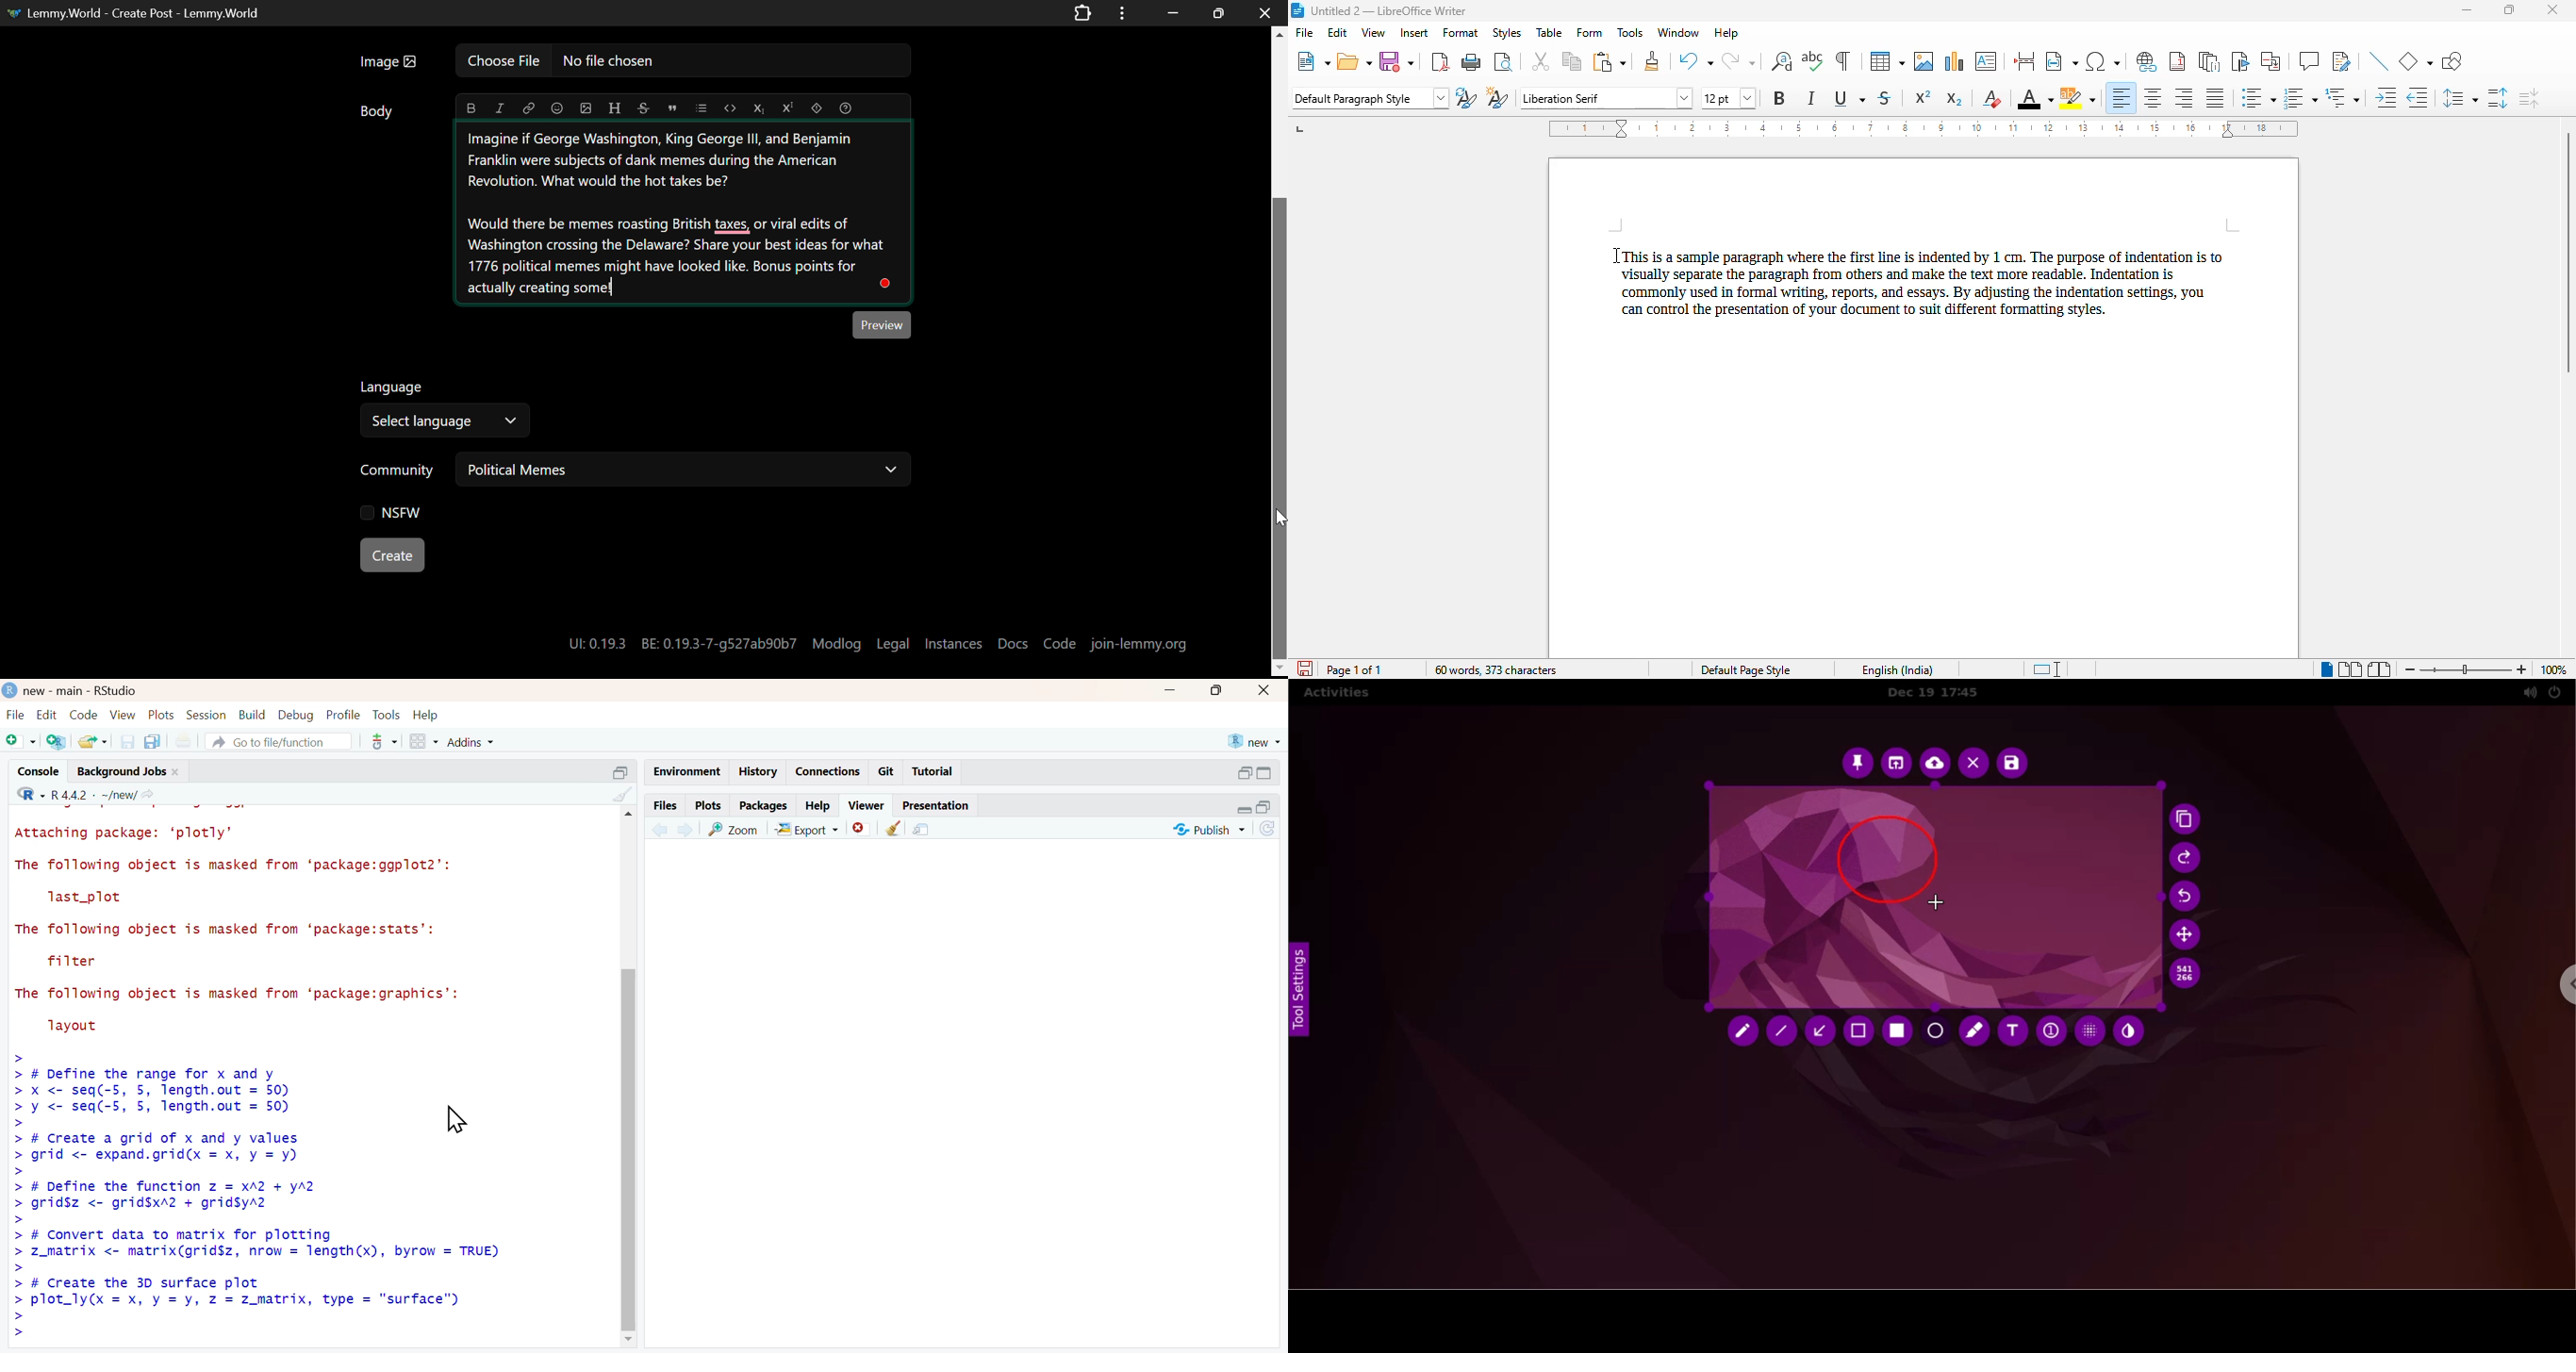 Image resolution: width=2576 pixels, height=1372 pixels. Describe the element at coordinates (429, 714) in the screenshot. I see `help` at that location.